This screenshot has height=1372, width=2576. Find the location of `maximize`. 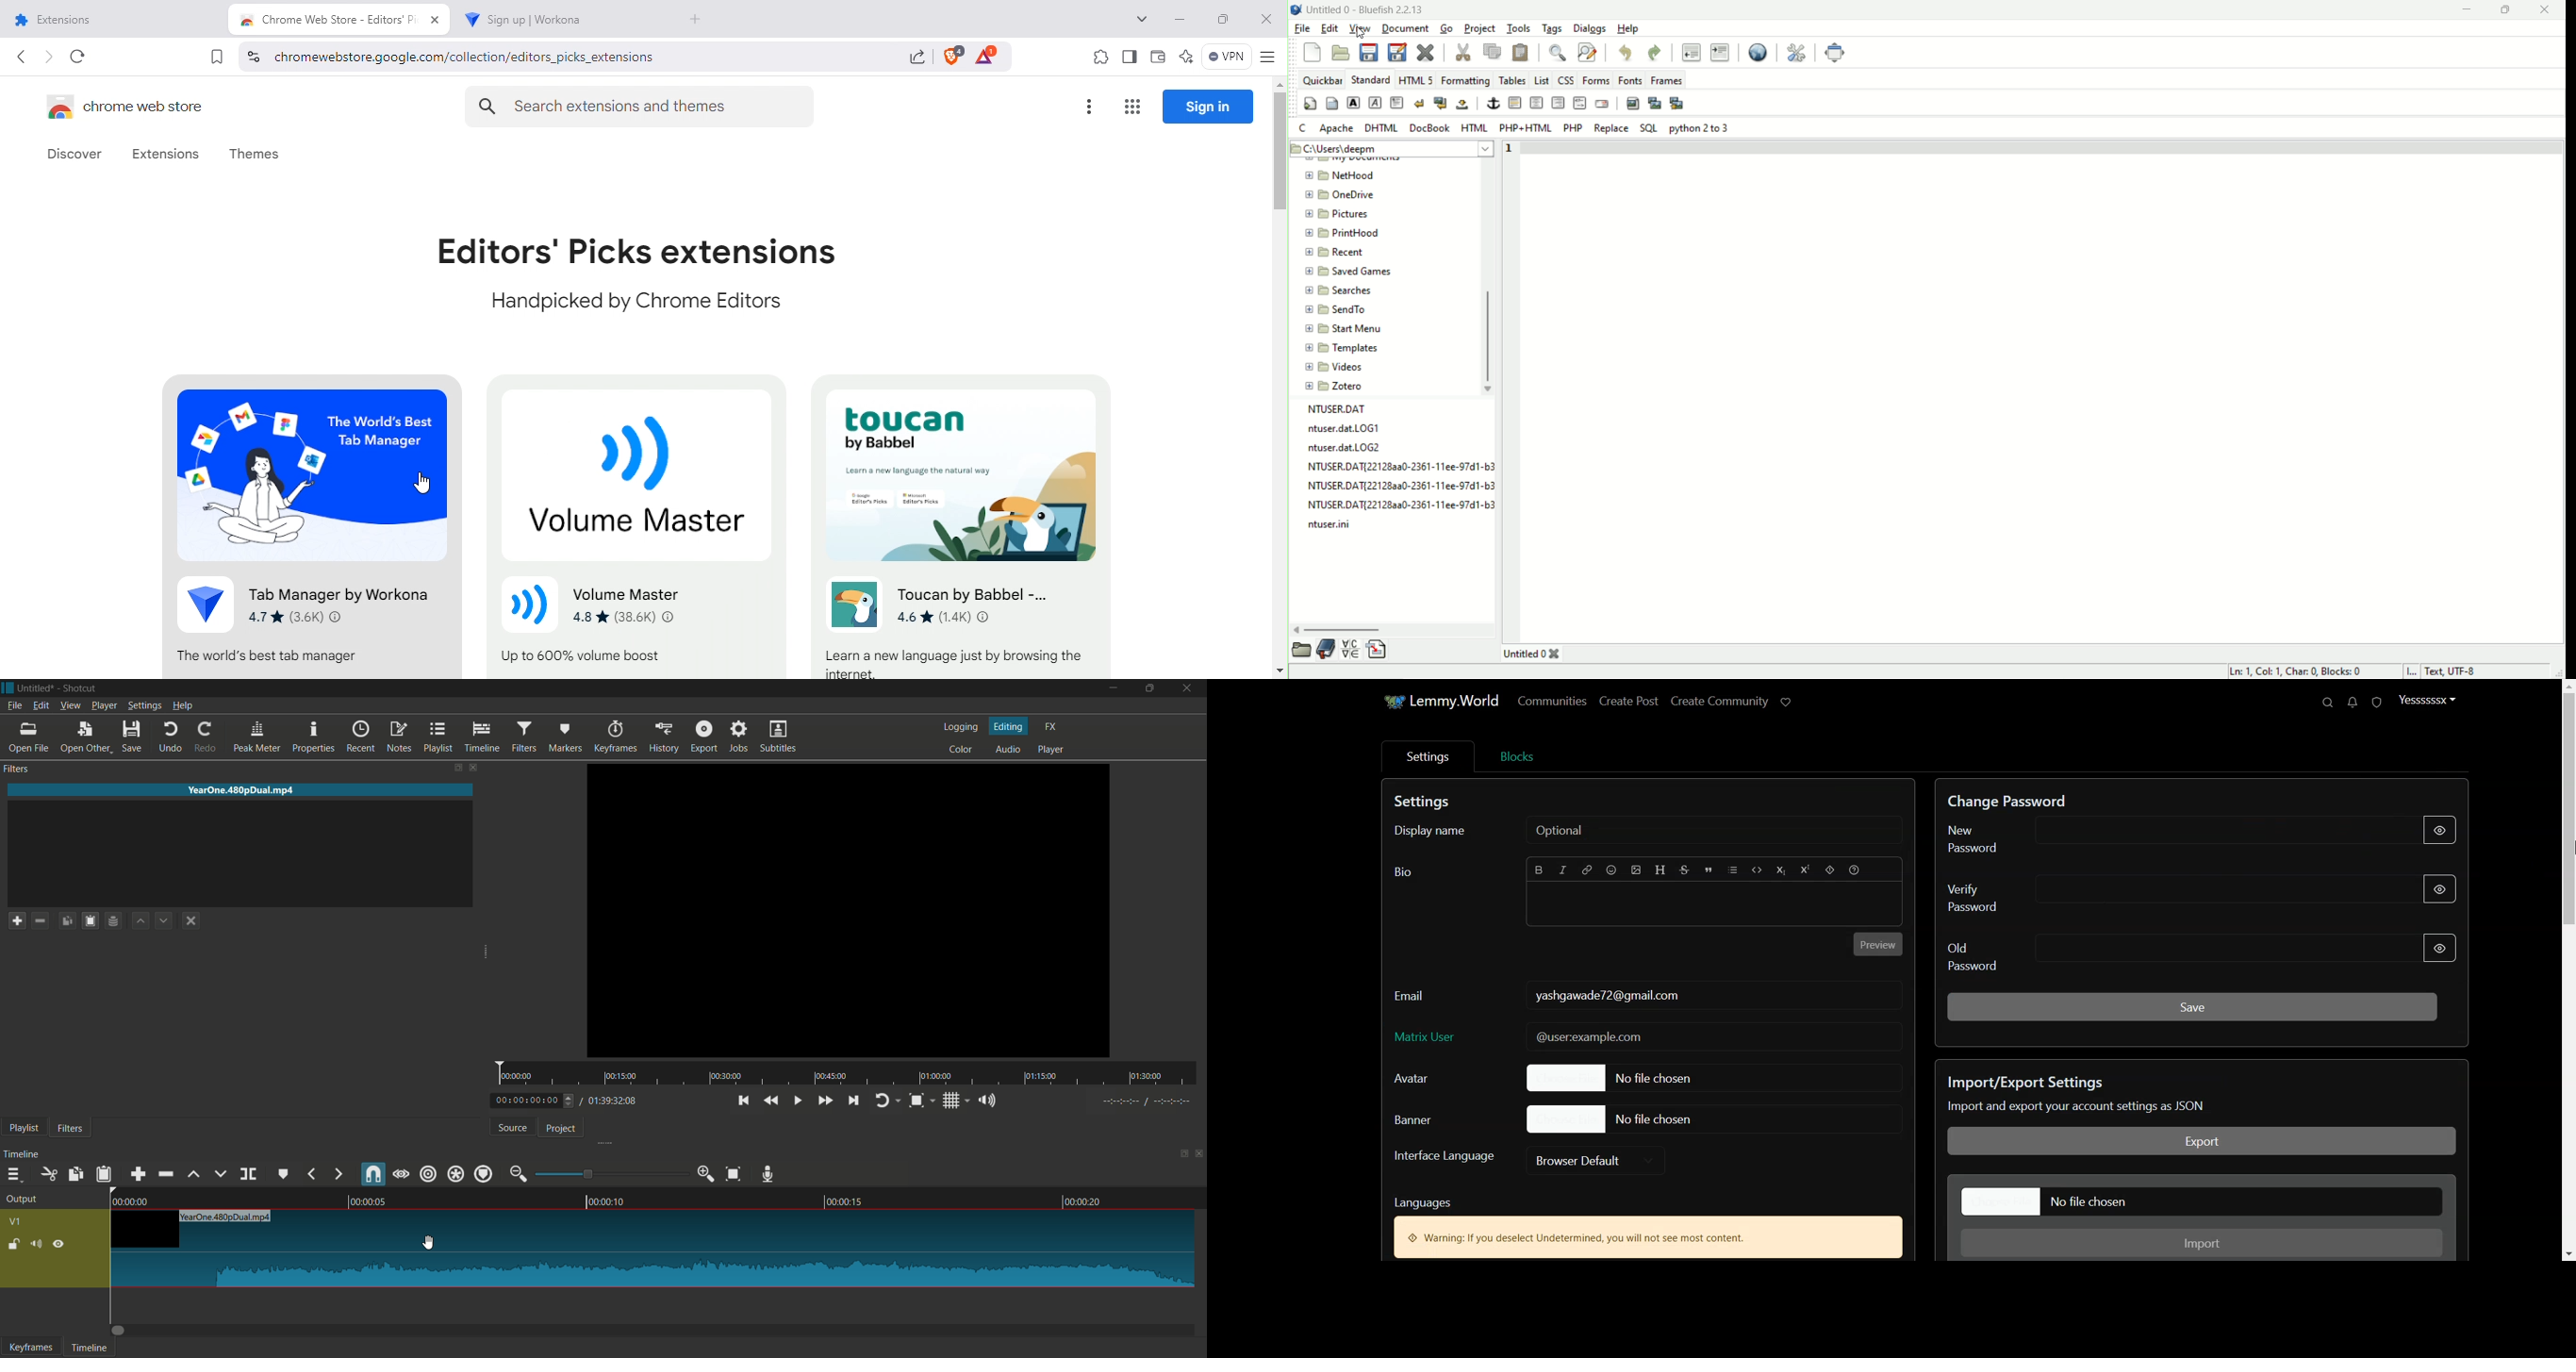

maximize is located at coordinates (1150, 688).